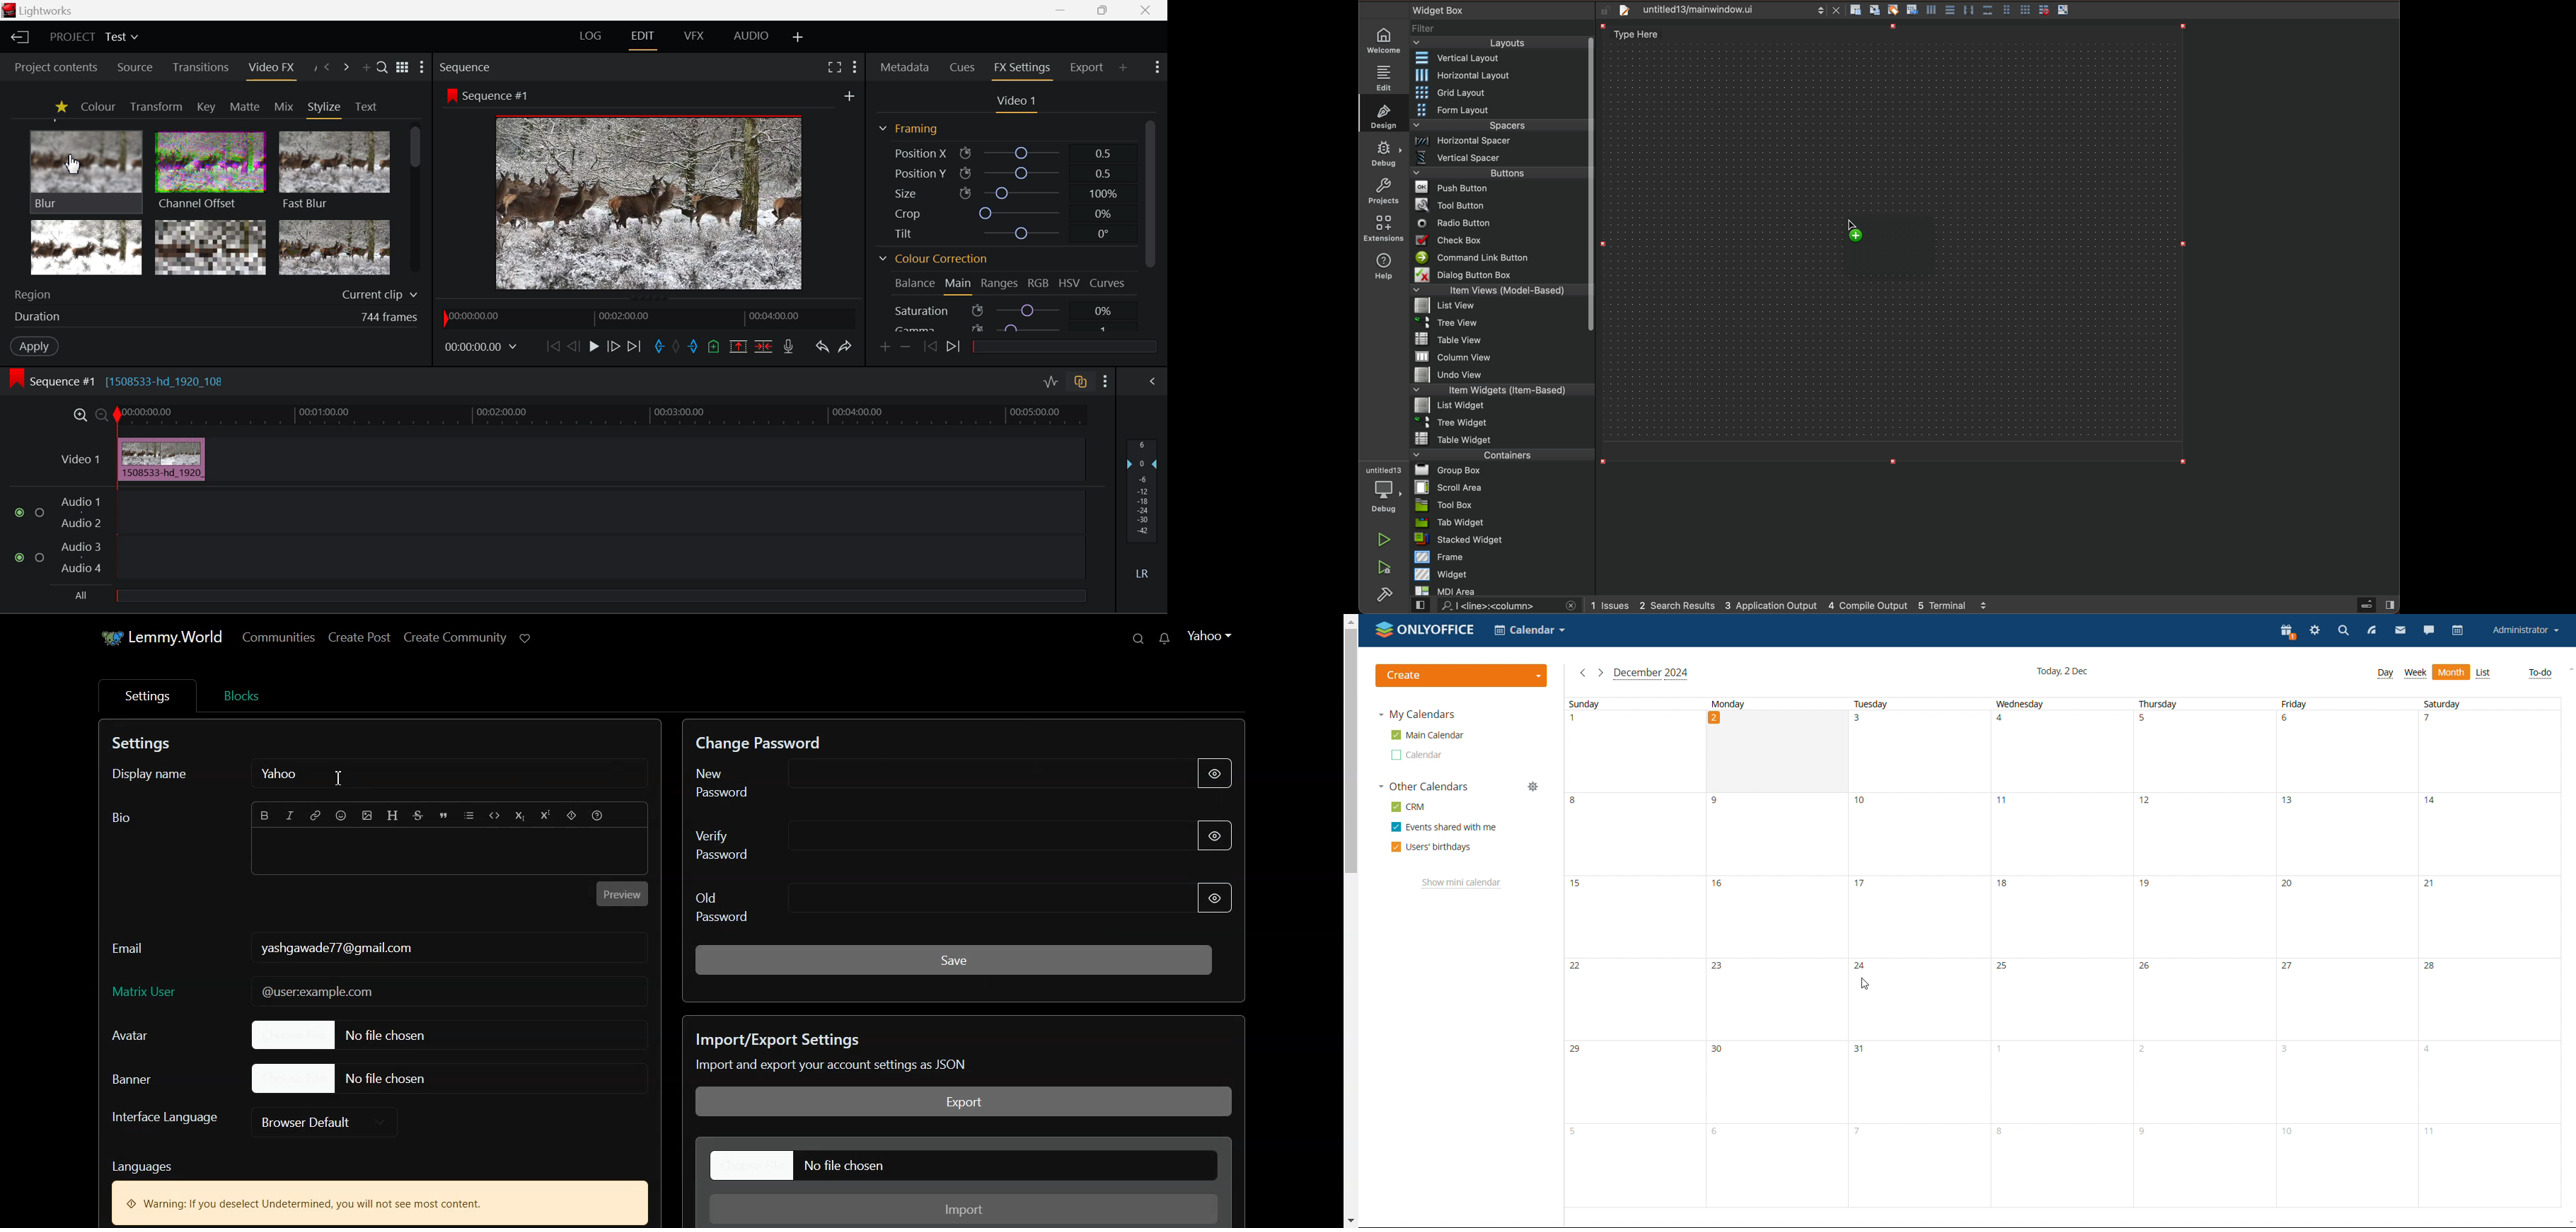  I want to click on Scroll Bar, so click(1149, 193).